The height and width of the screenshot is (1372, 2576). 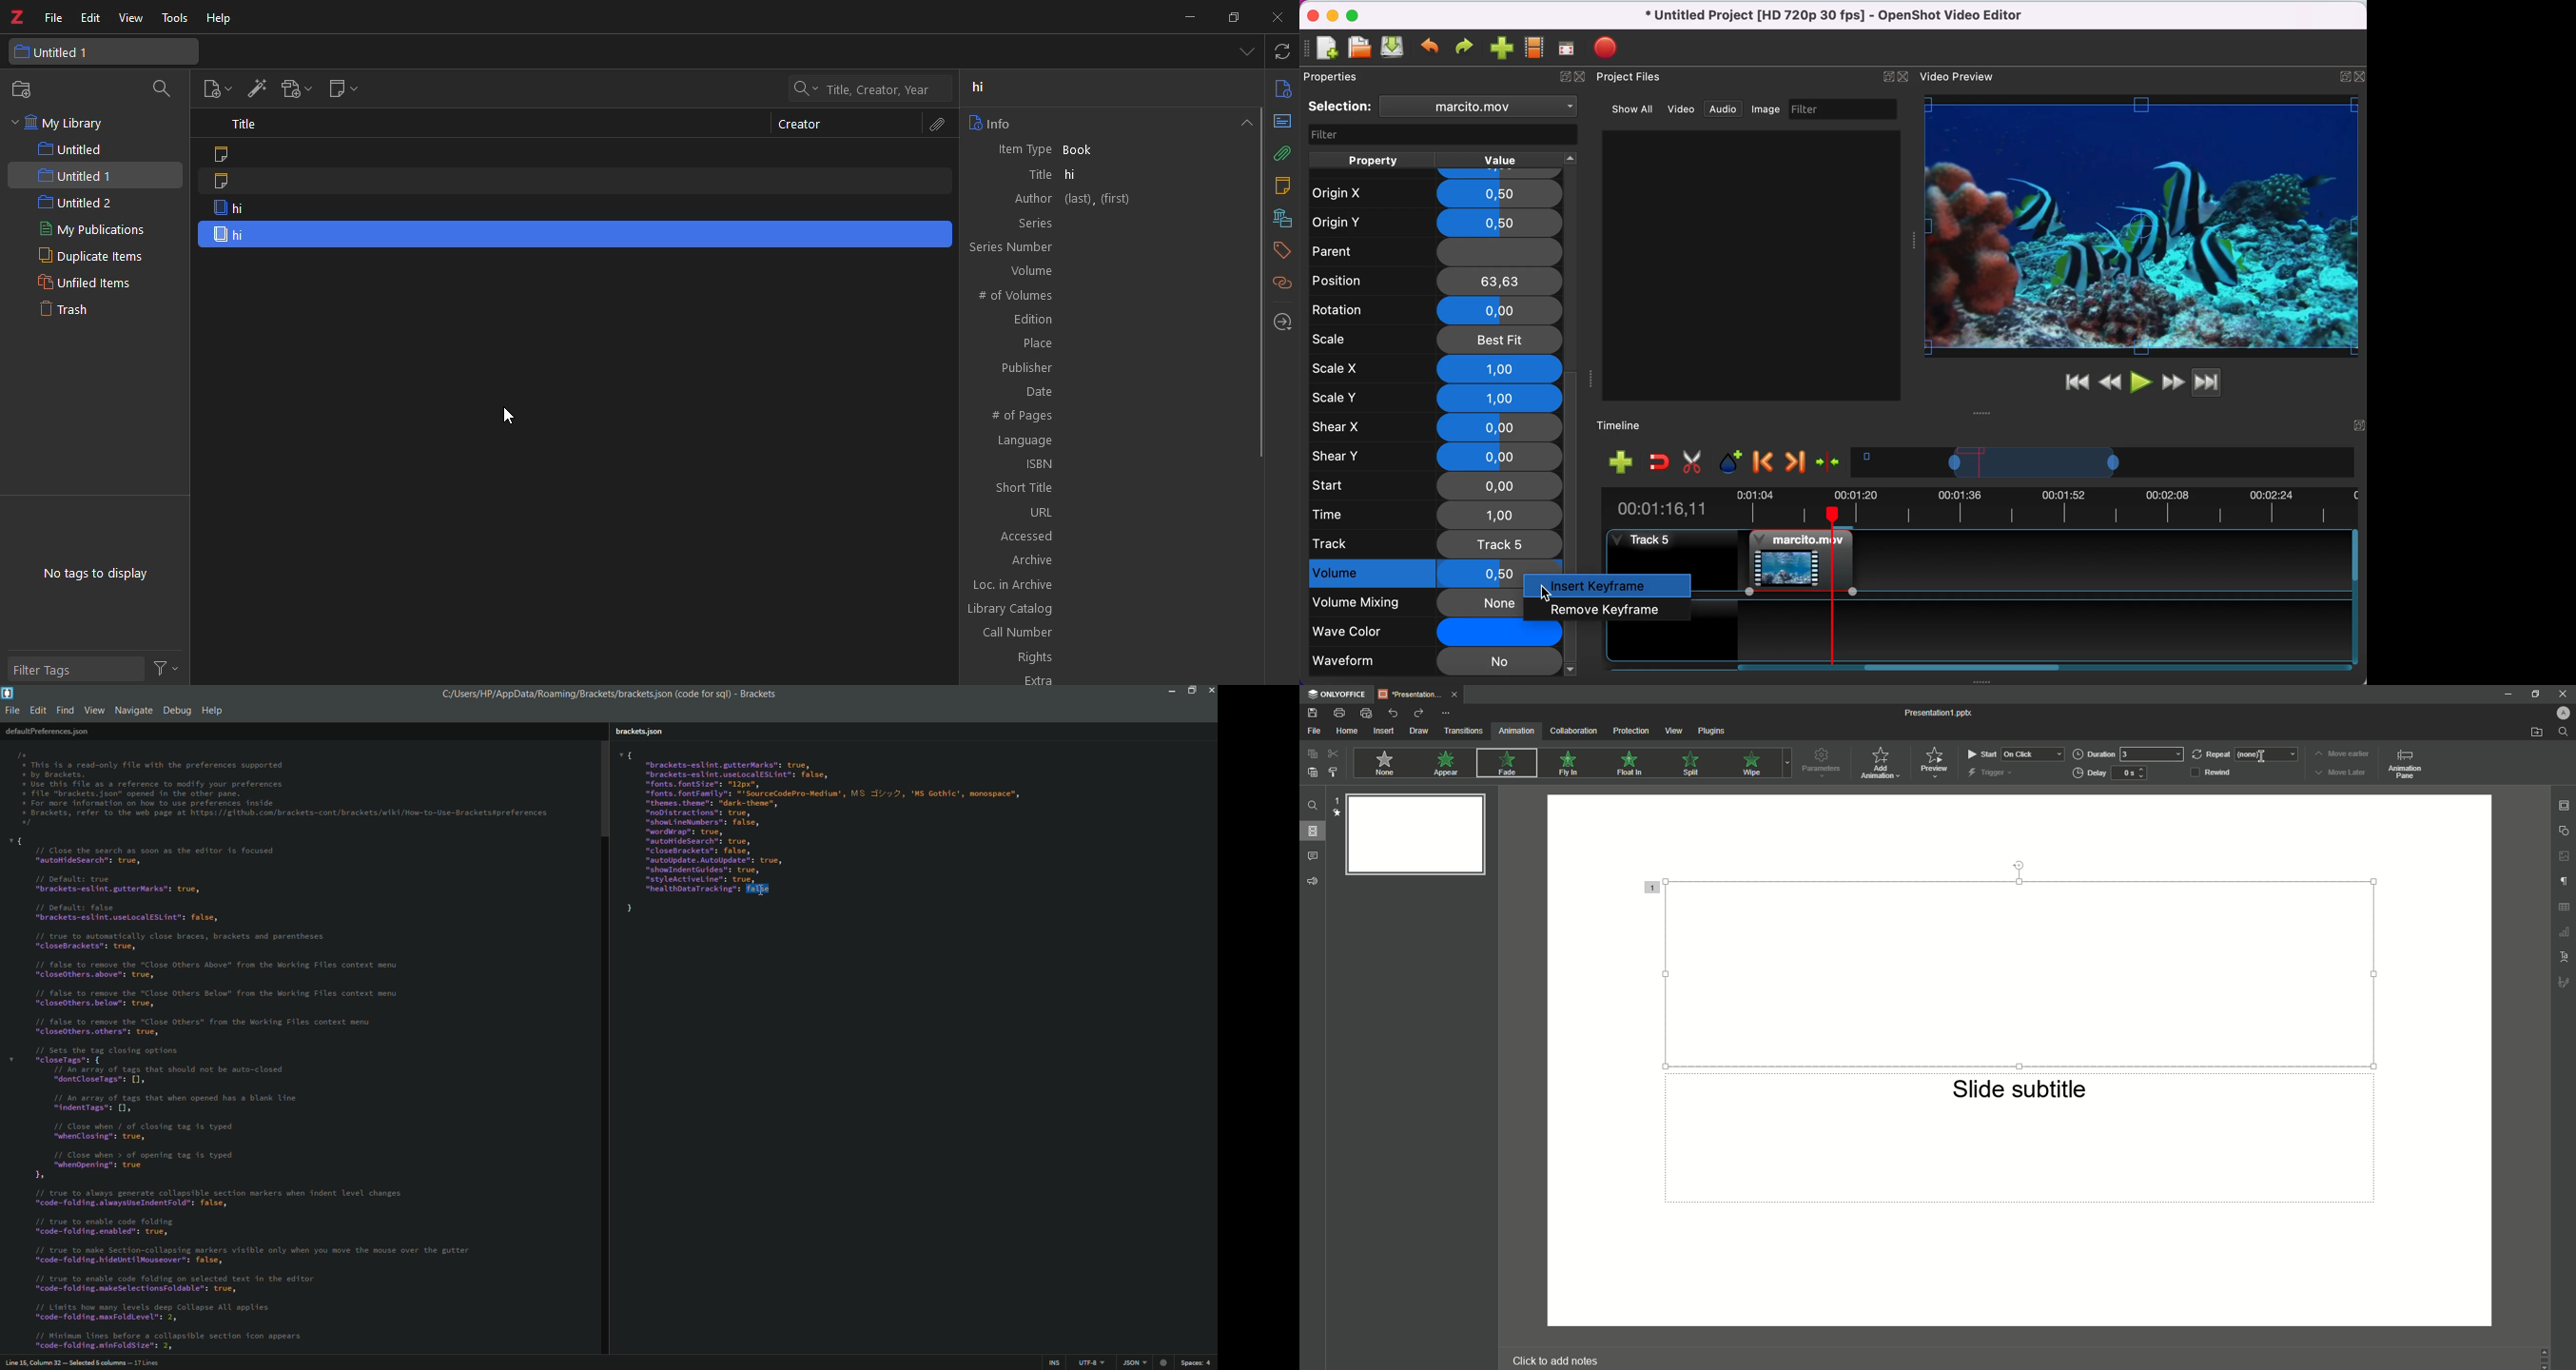 What do you see at coordinates (47, 731) in the screenshot?
I see `Defaultpreferences.json` at bounding box center [47, 731].